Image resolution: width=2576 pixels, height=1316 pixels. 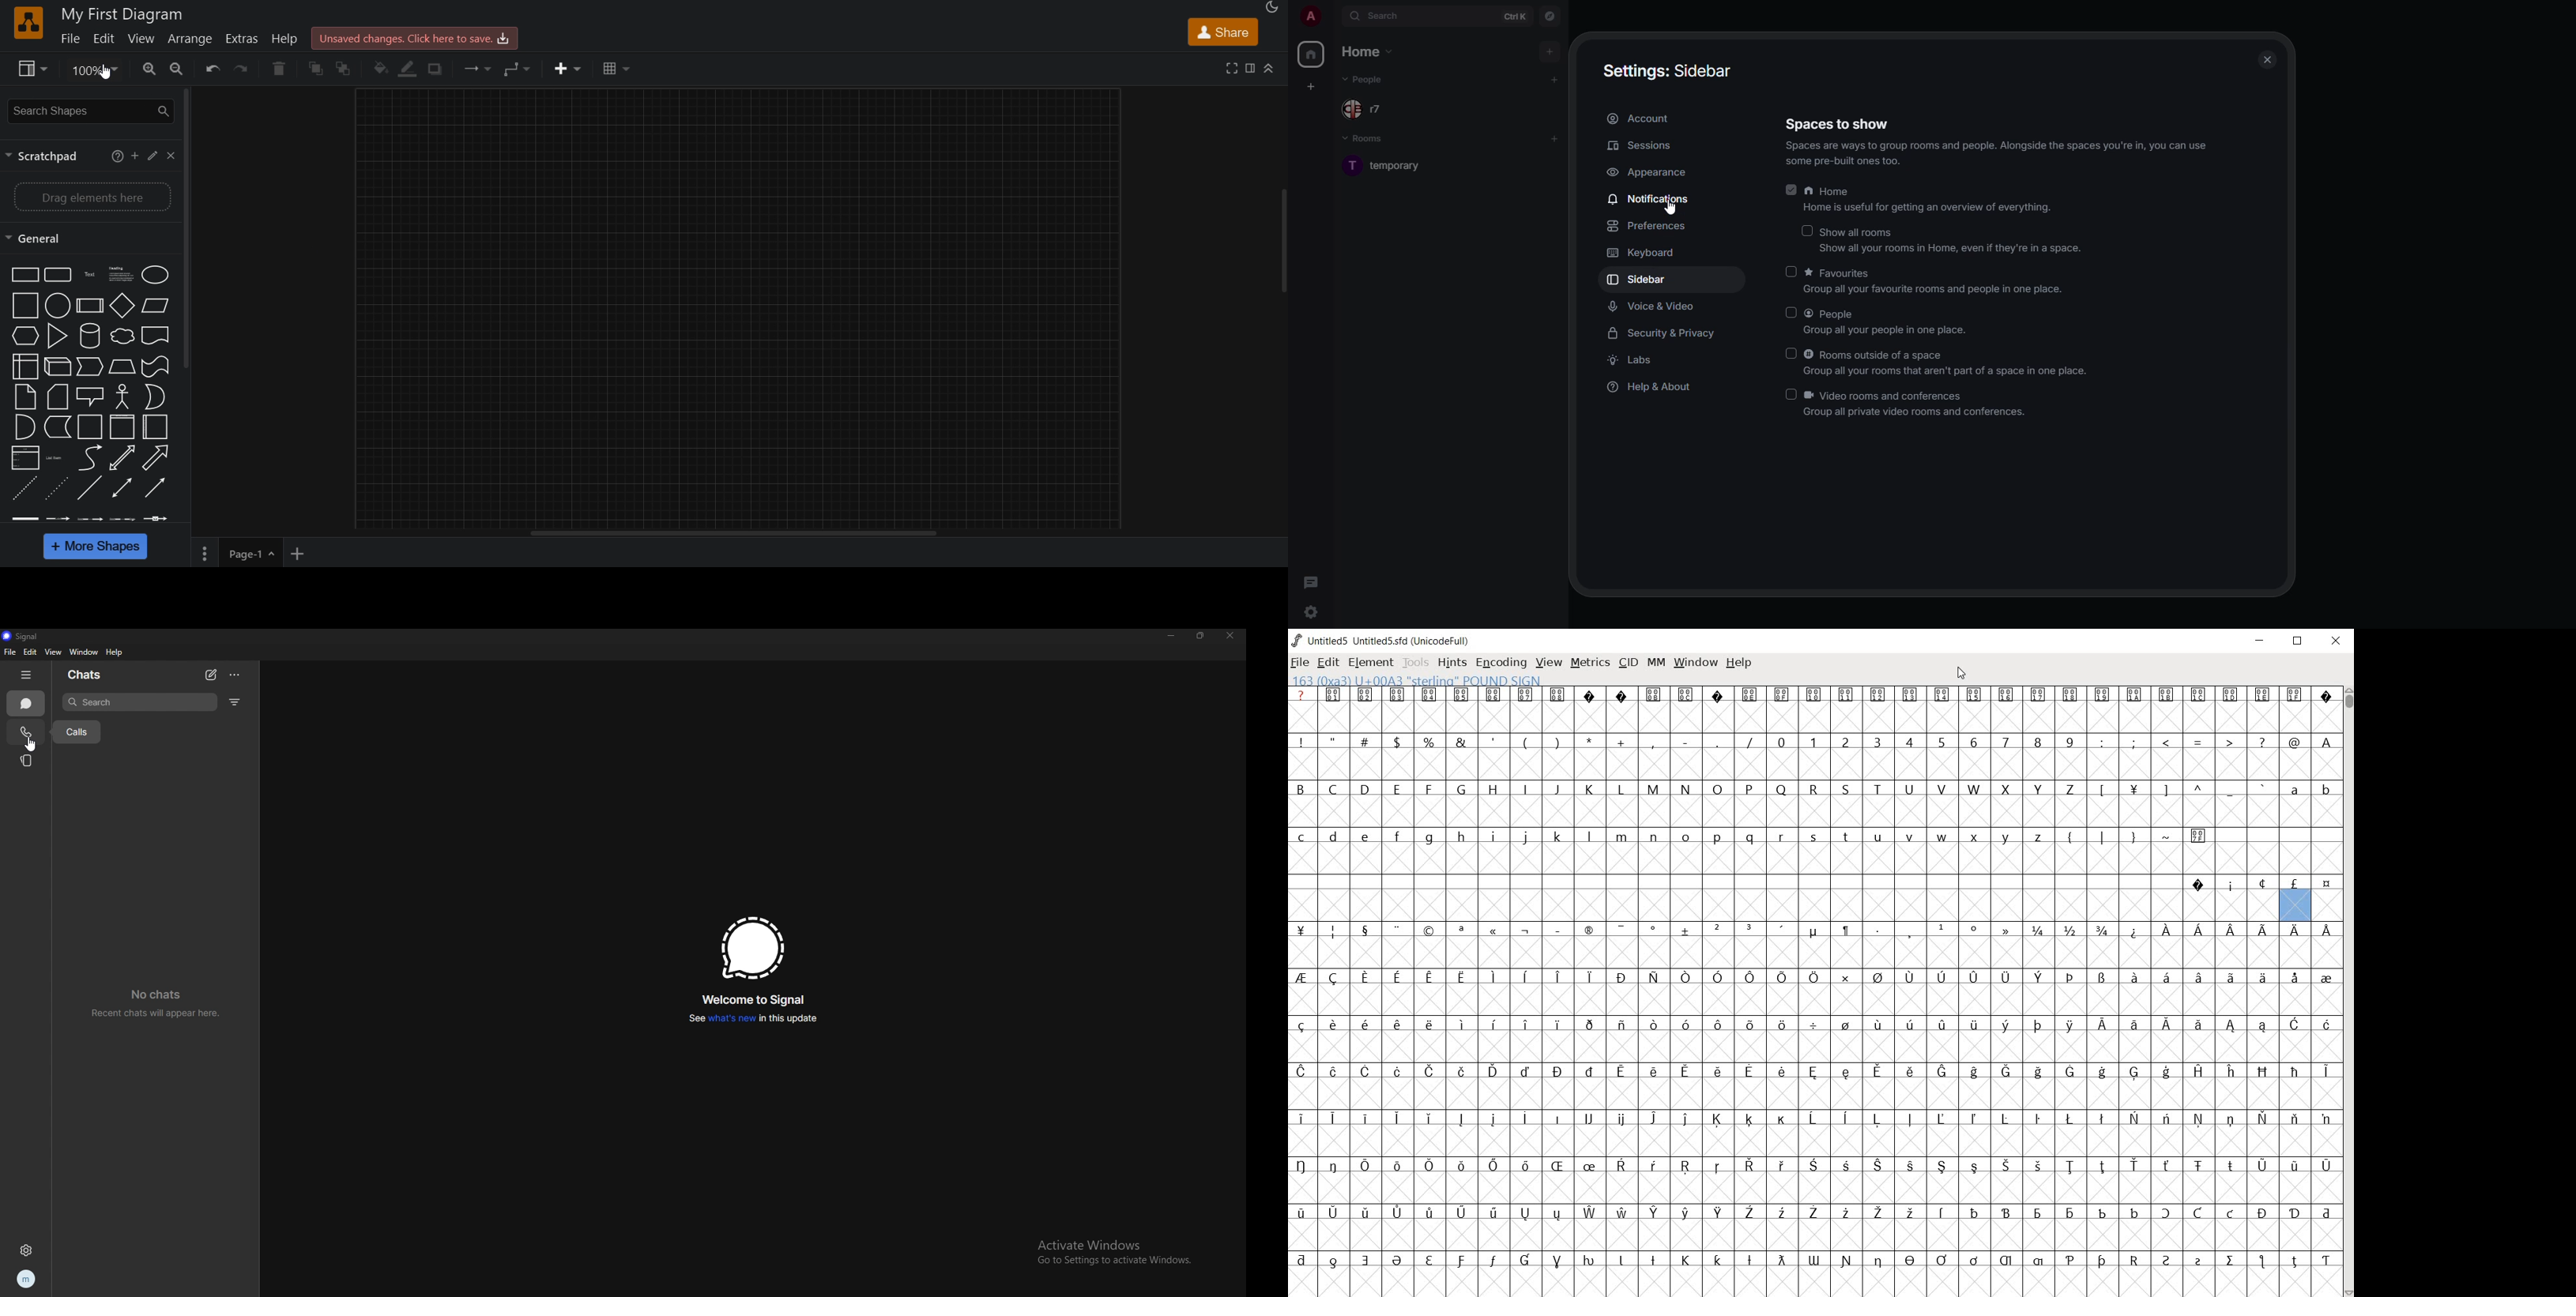 What do you see at coordinates (2070, 1261) in the screenshot?
I see `Symbol` at bounding box center [2070, 1261].